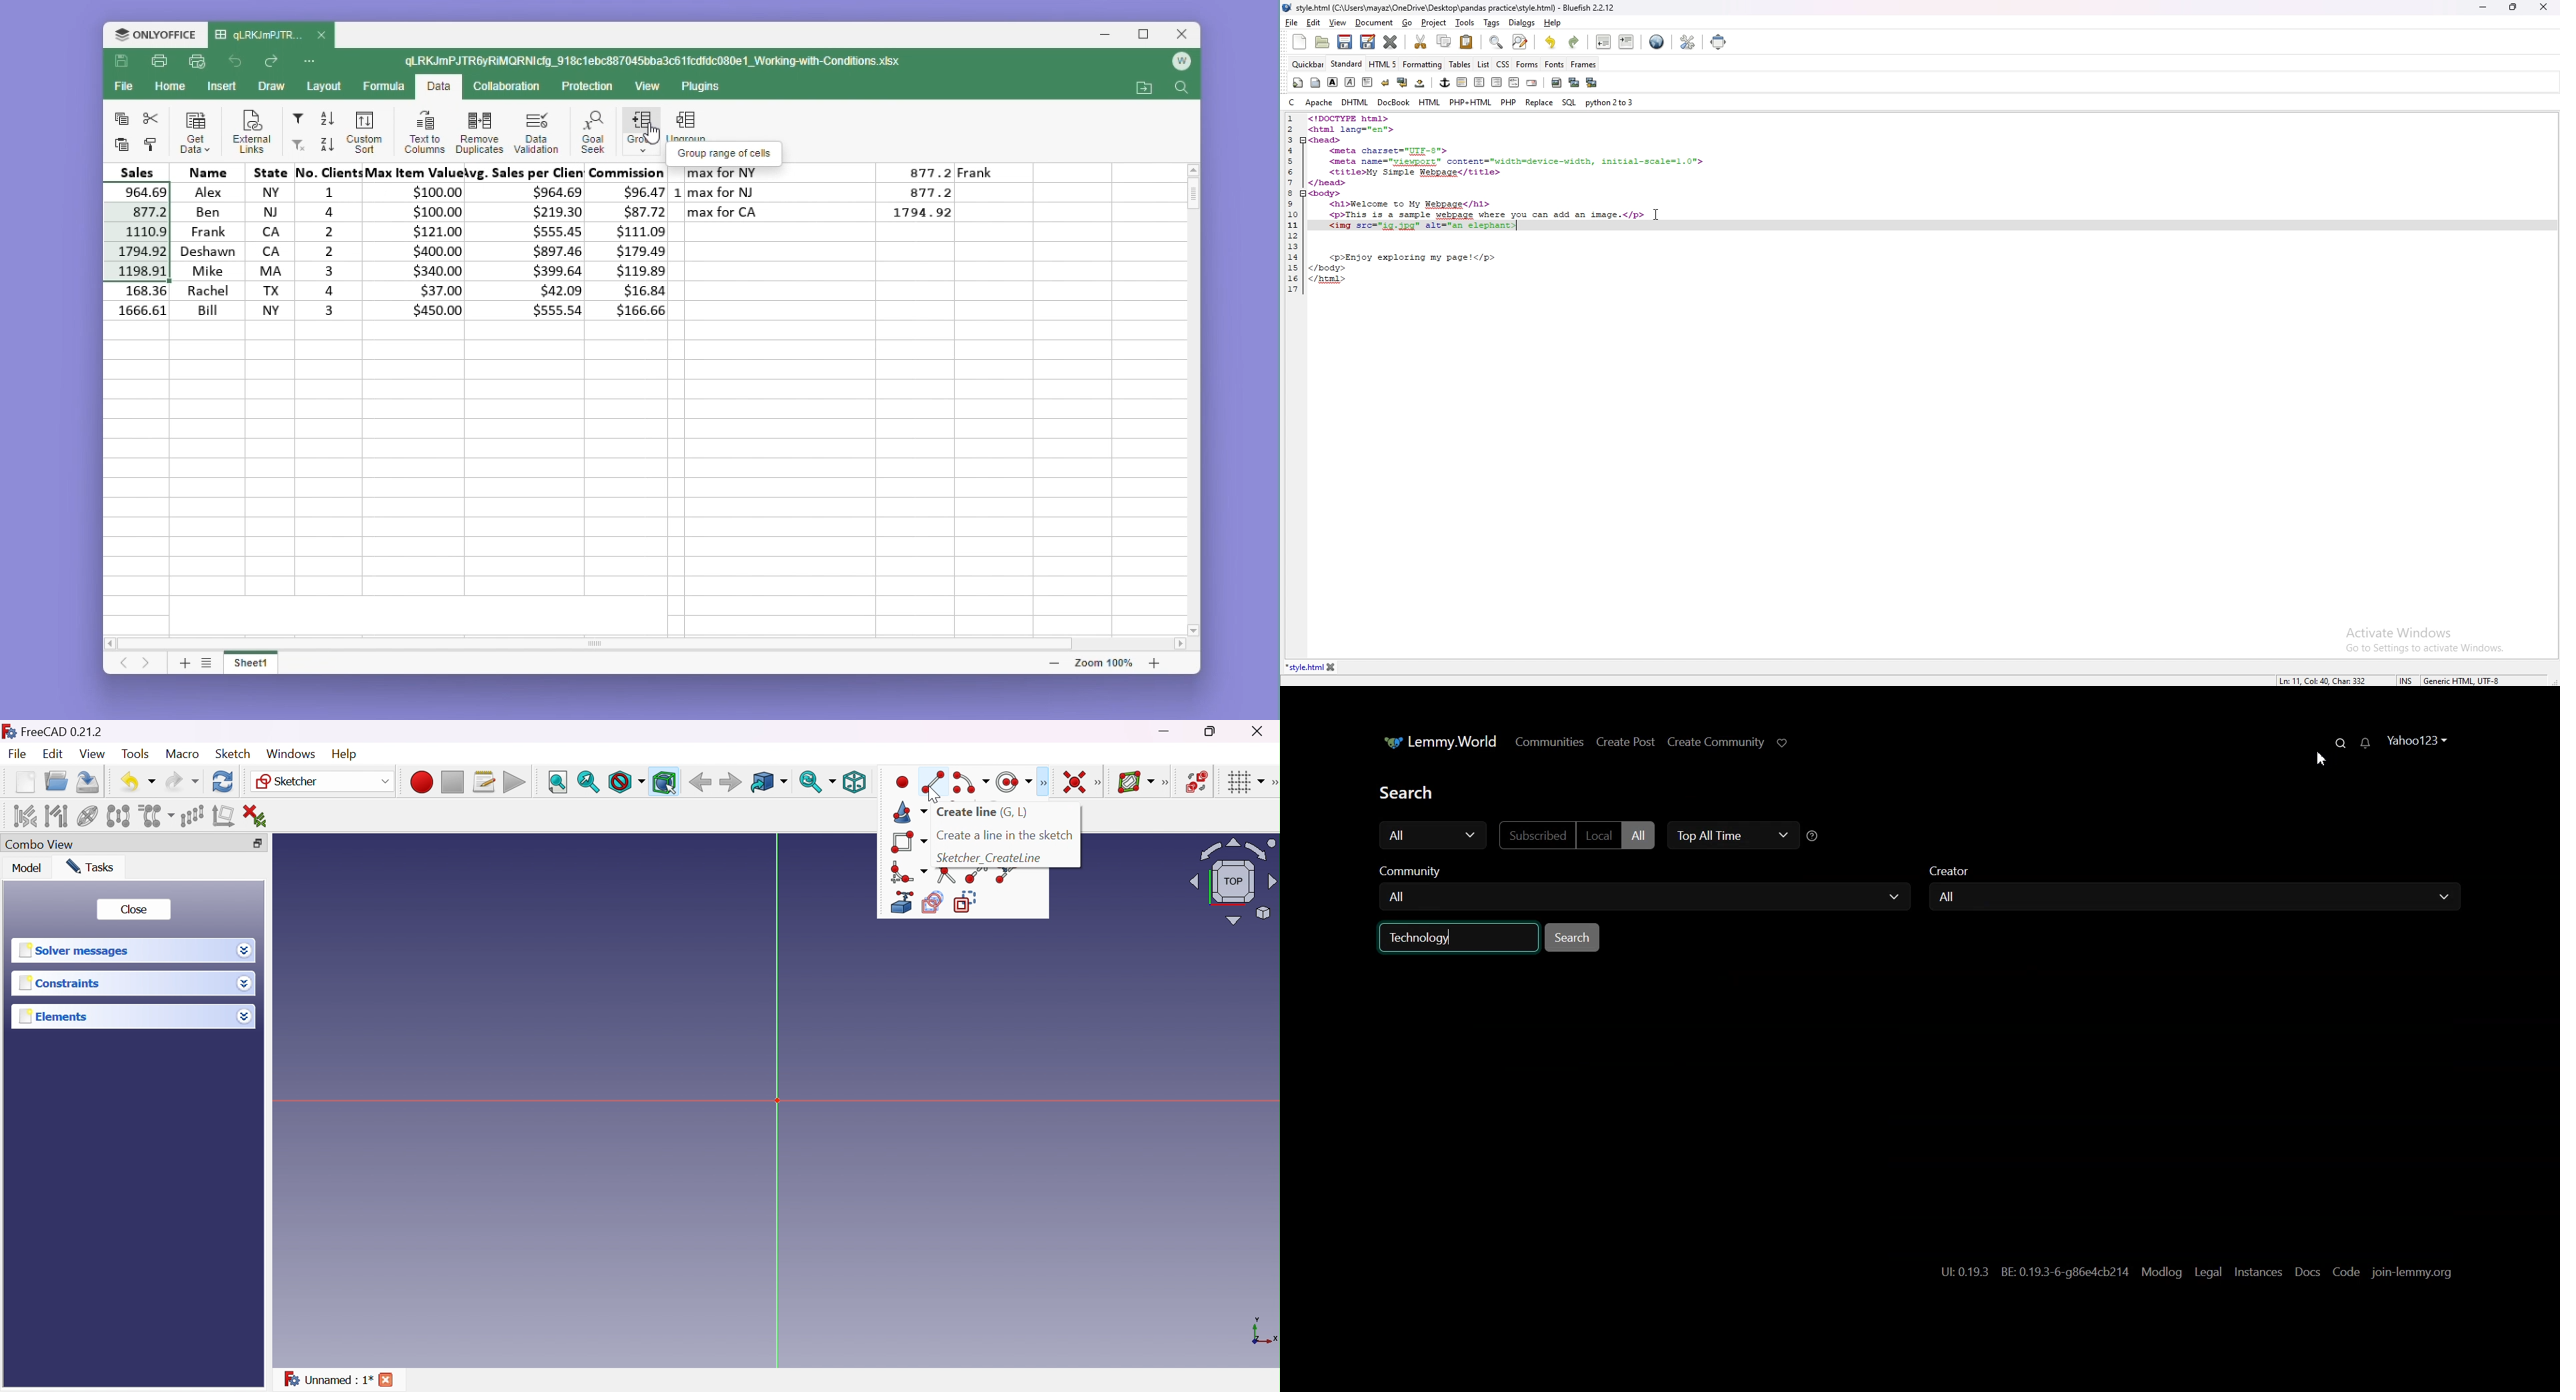  Describe the element at coordinates (984, 813) in the screenshot. I see `Create line (G,L)` at that location.